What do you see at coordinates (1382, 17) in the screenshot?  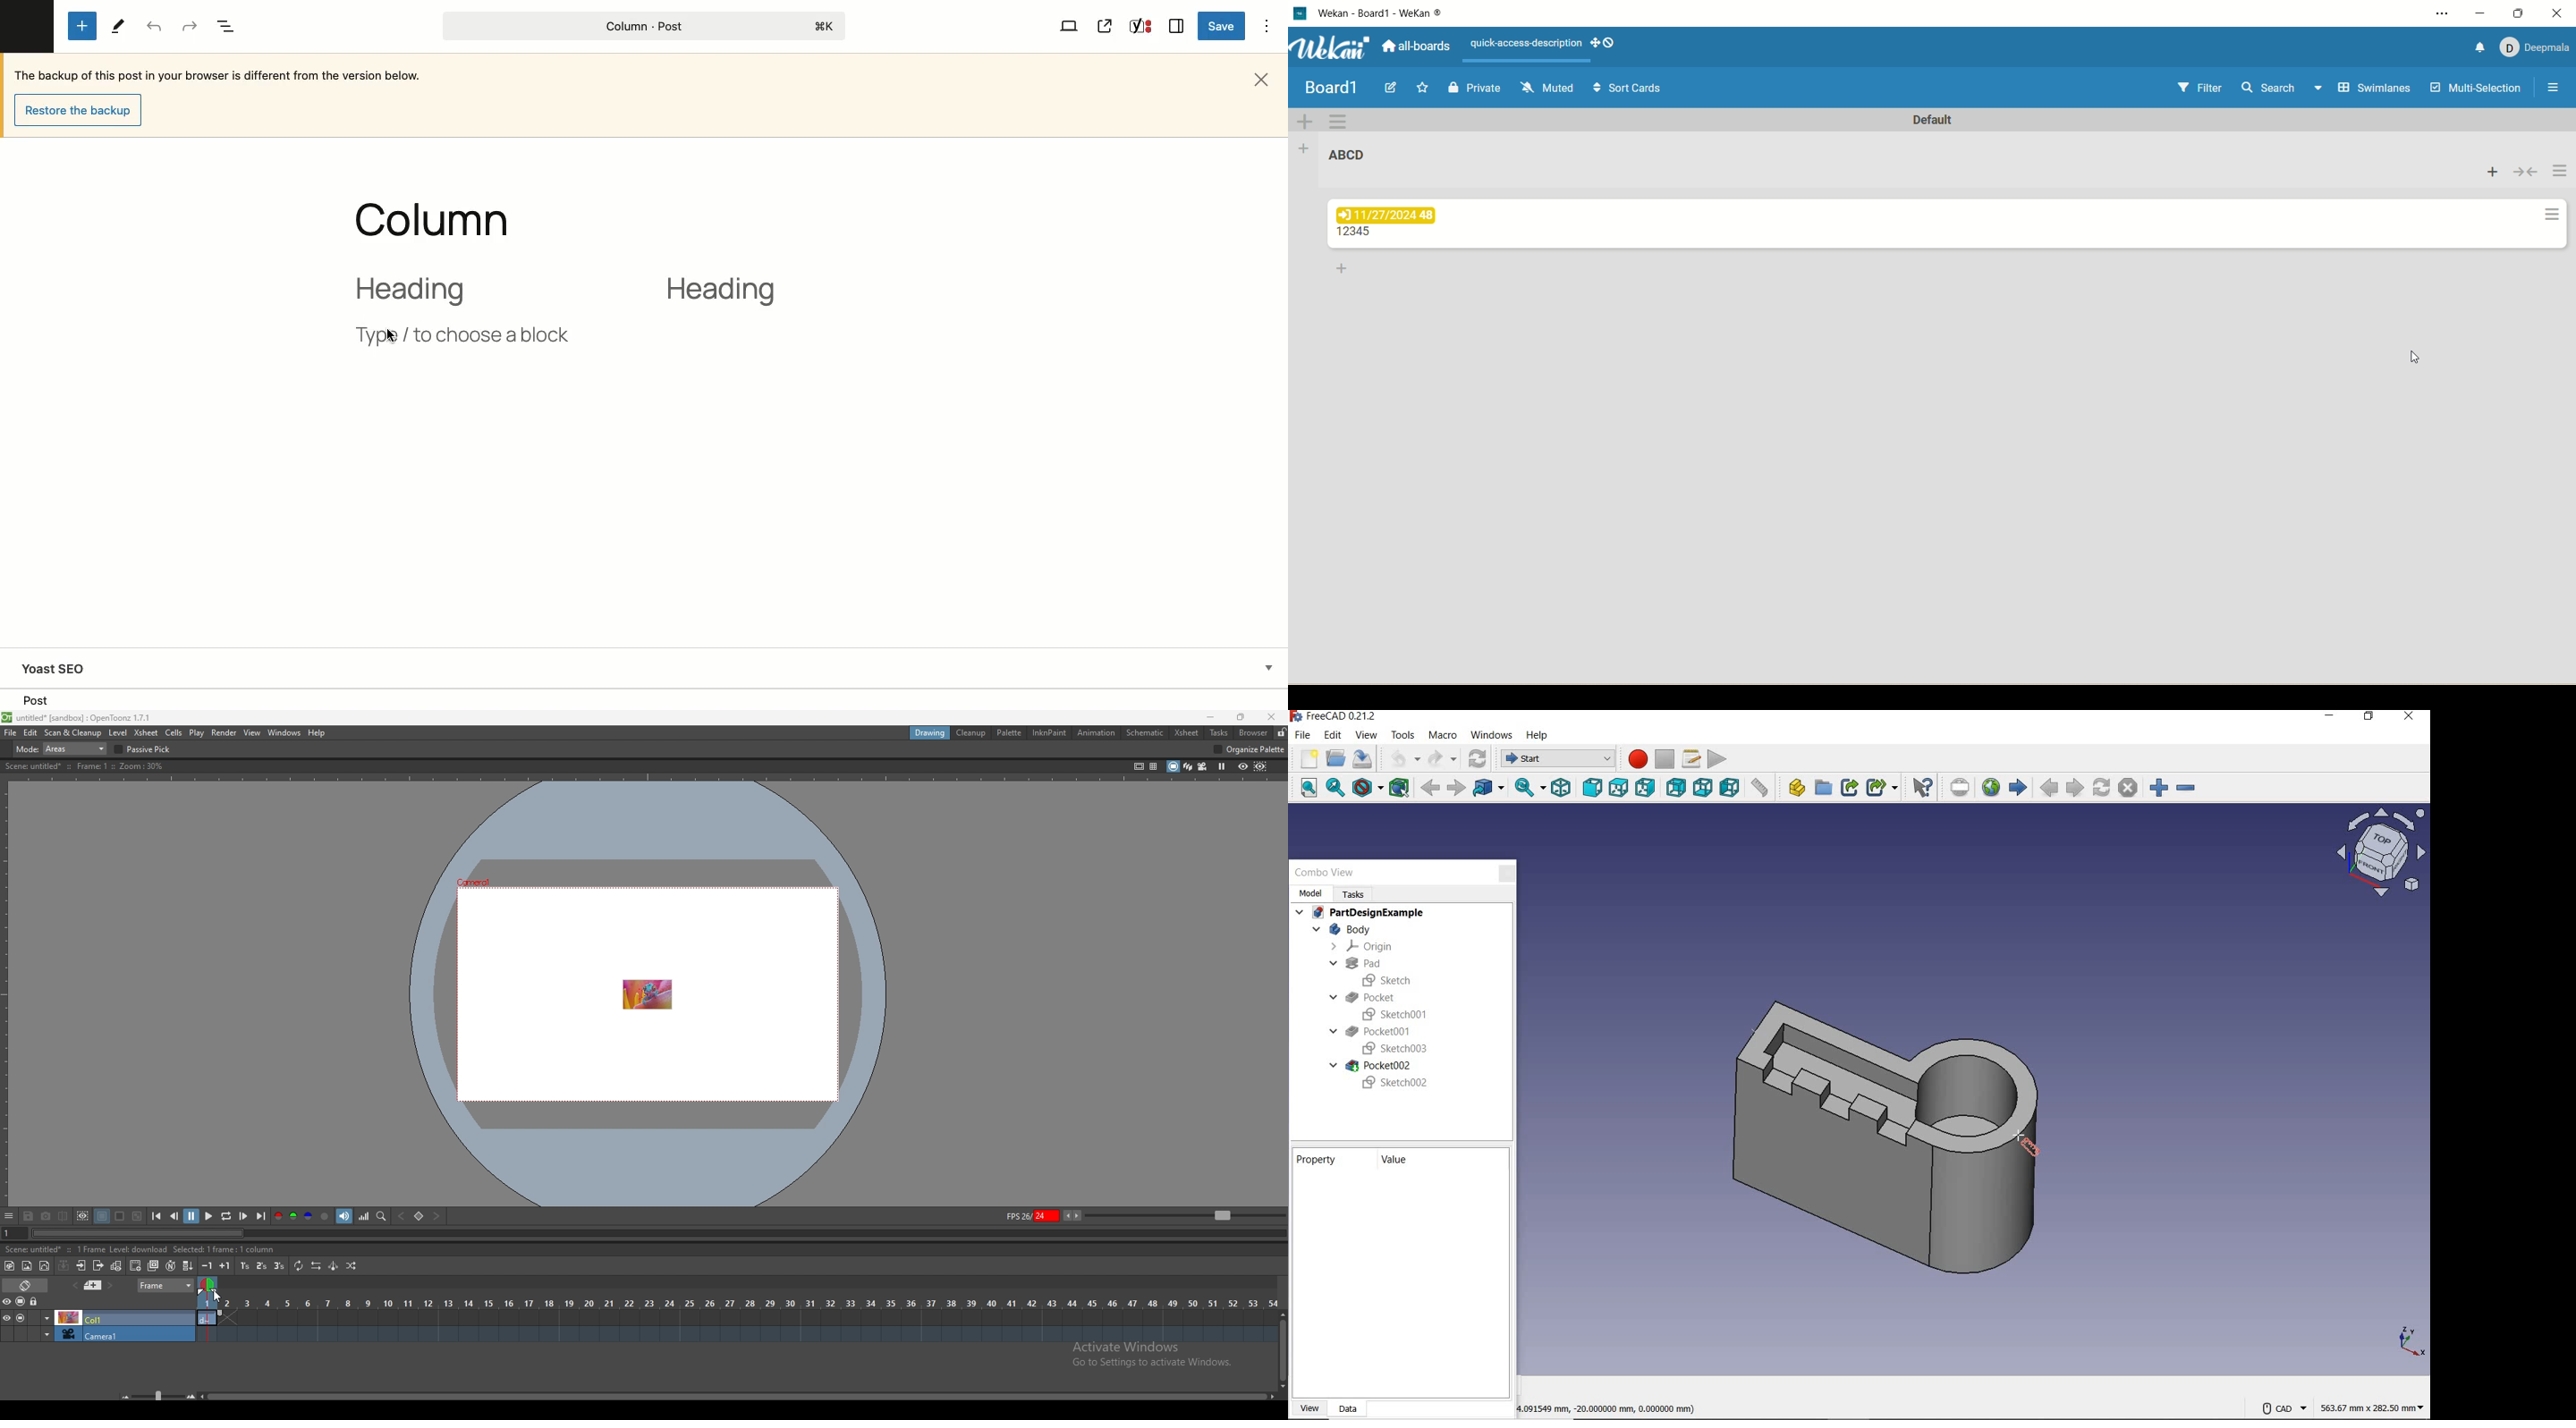 I see `title` at bounding box center [1382, 17].